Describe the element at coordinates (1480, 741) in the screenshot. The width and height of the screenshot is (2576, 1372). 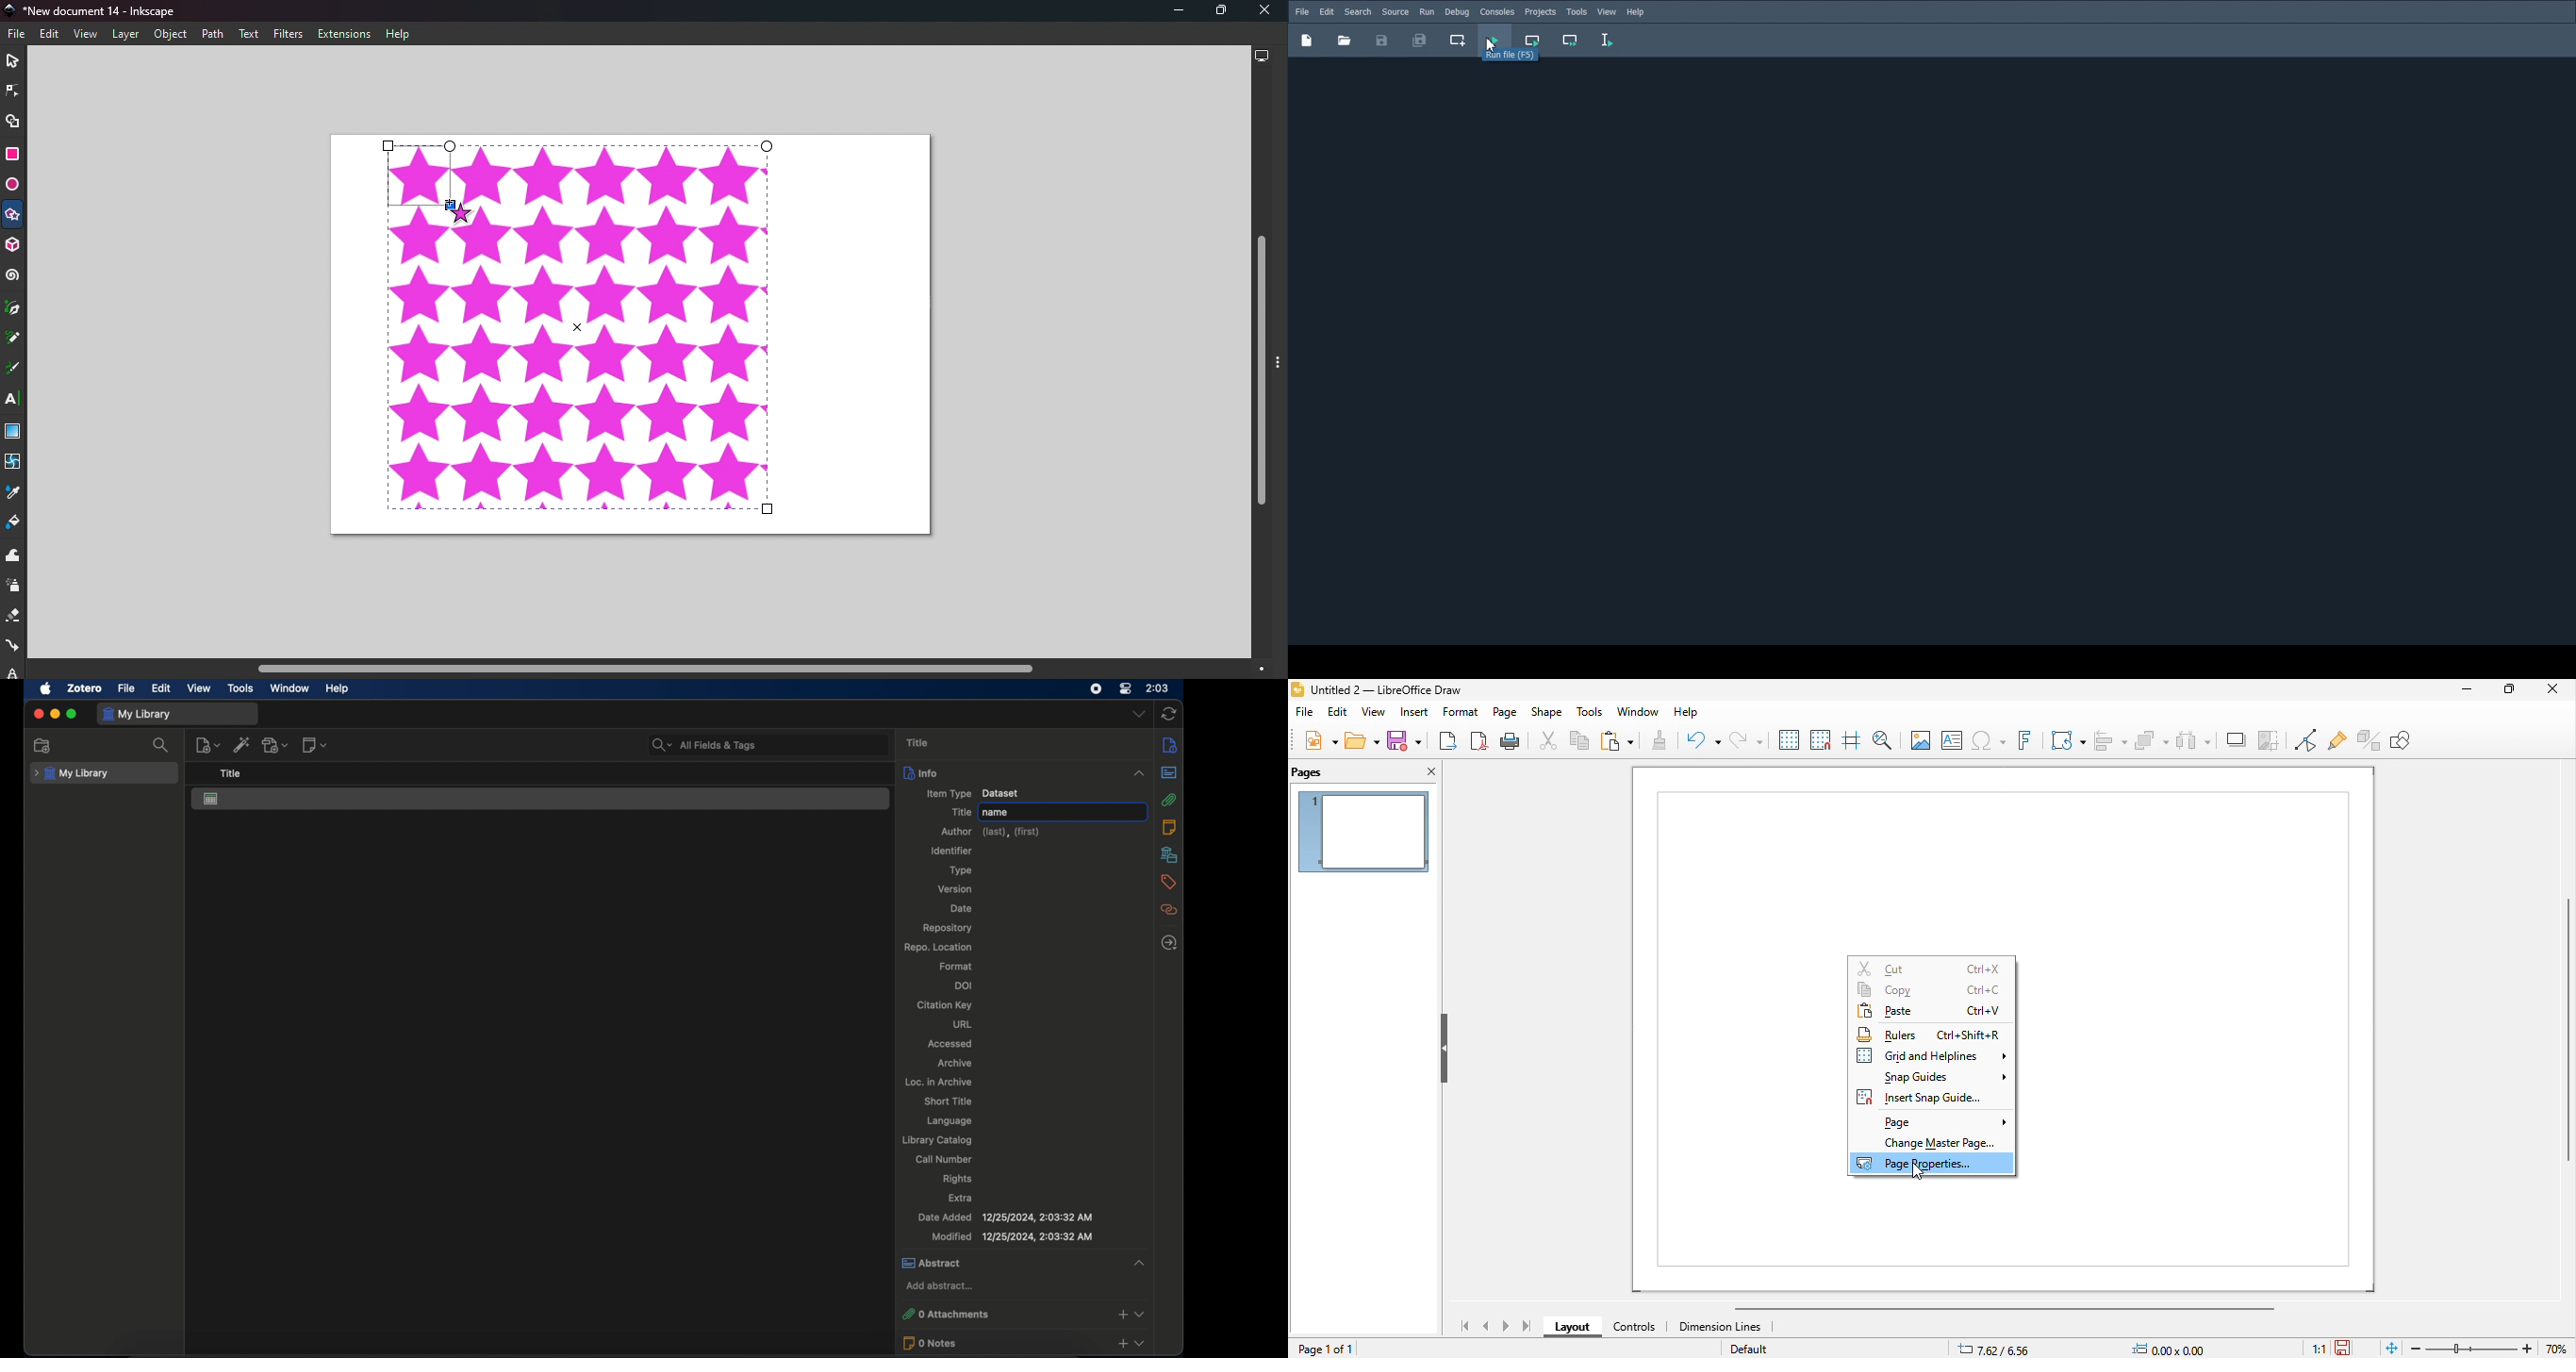
I see `export as pdf` at that location.